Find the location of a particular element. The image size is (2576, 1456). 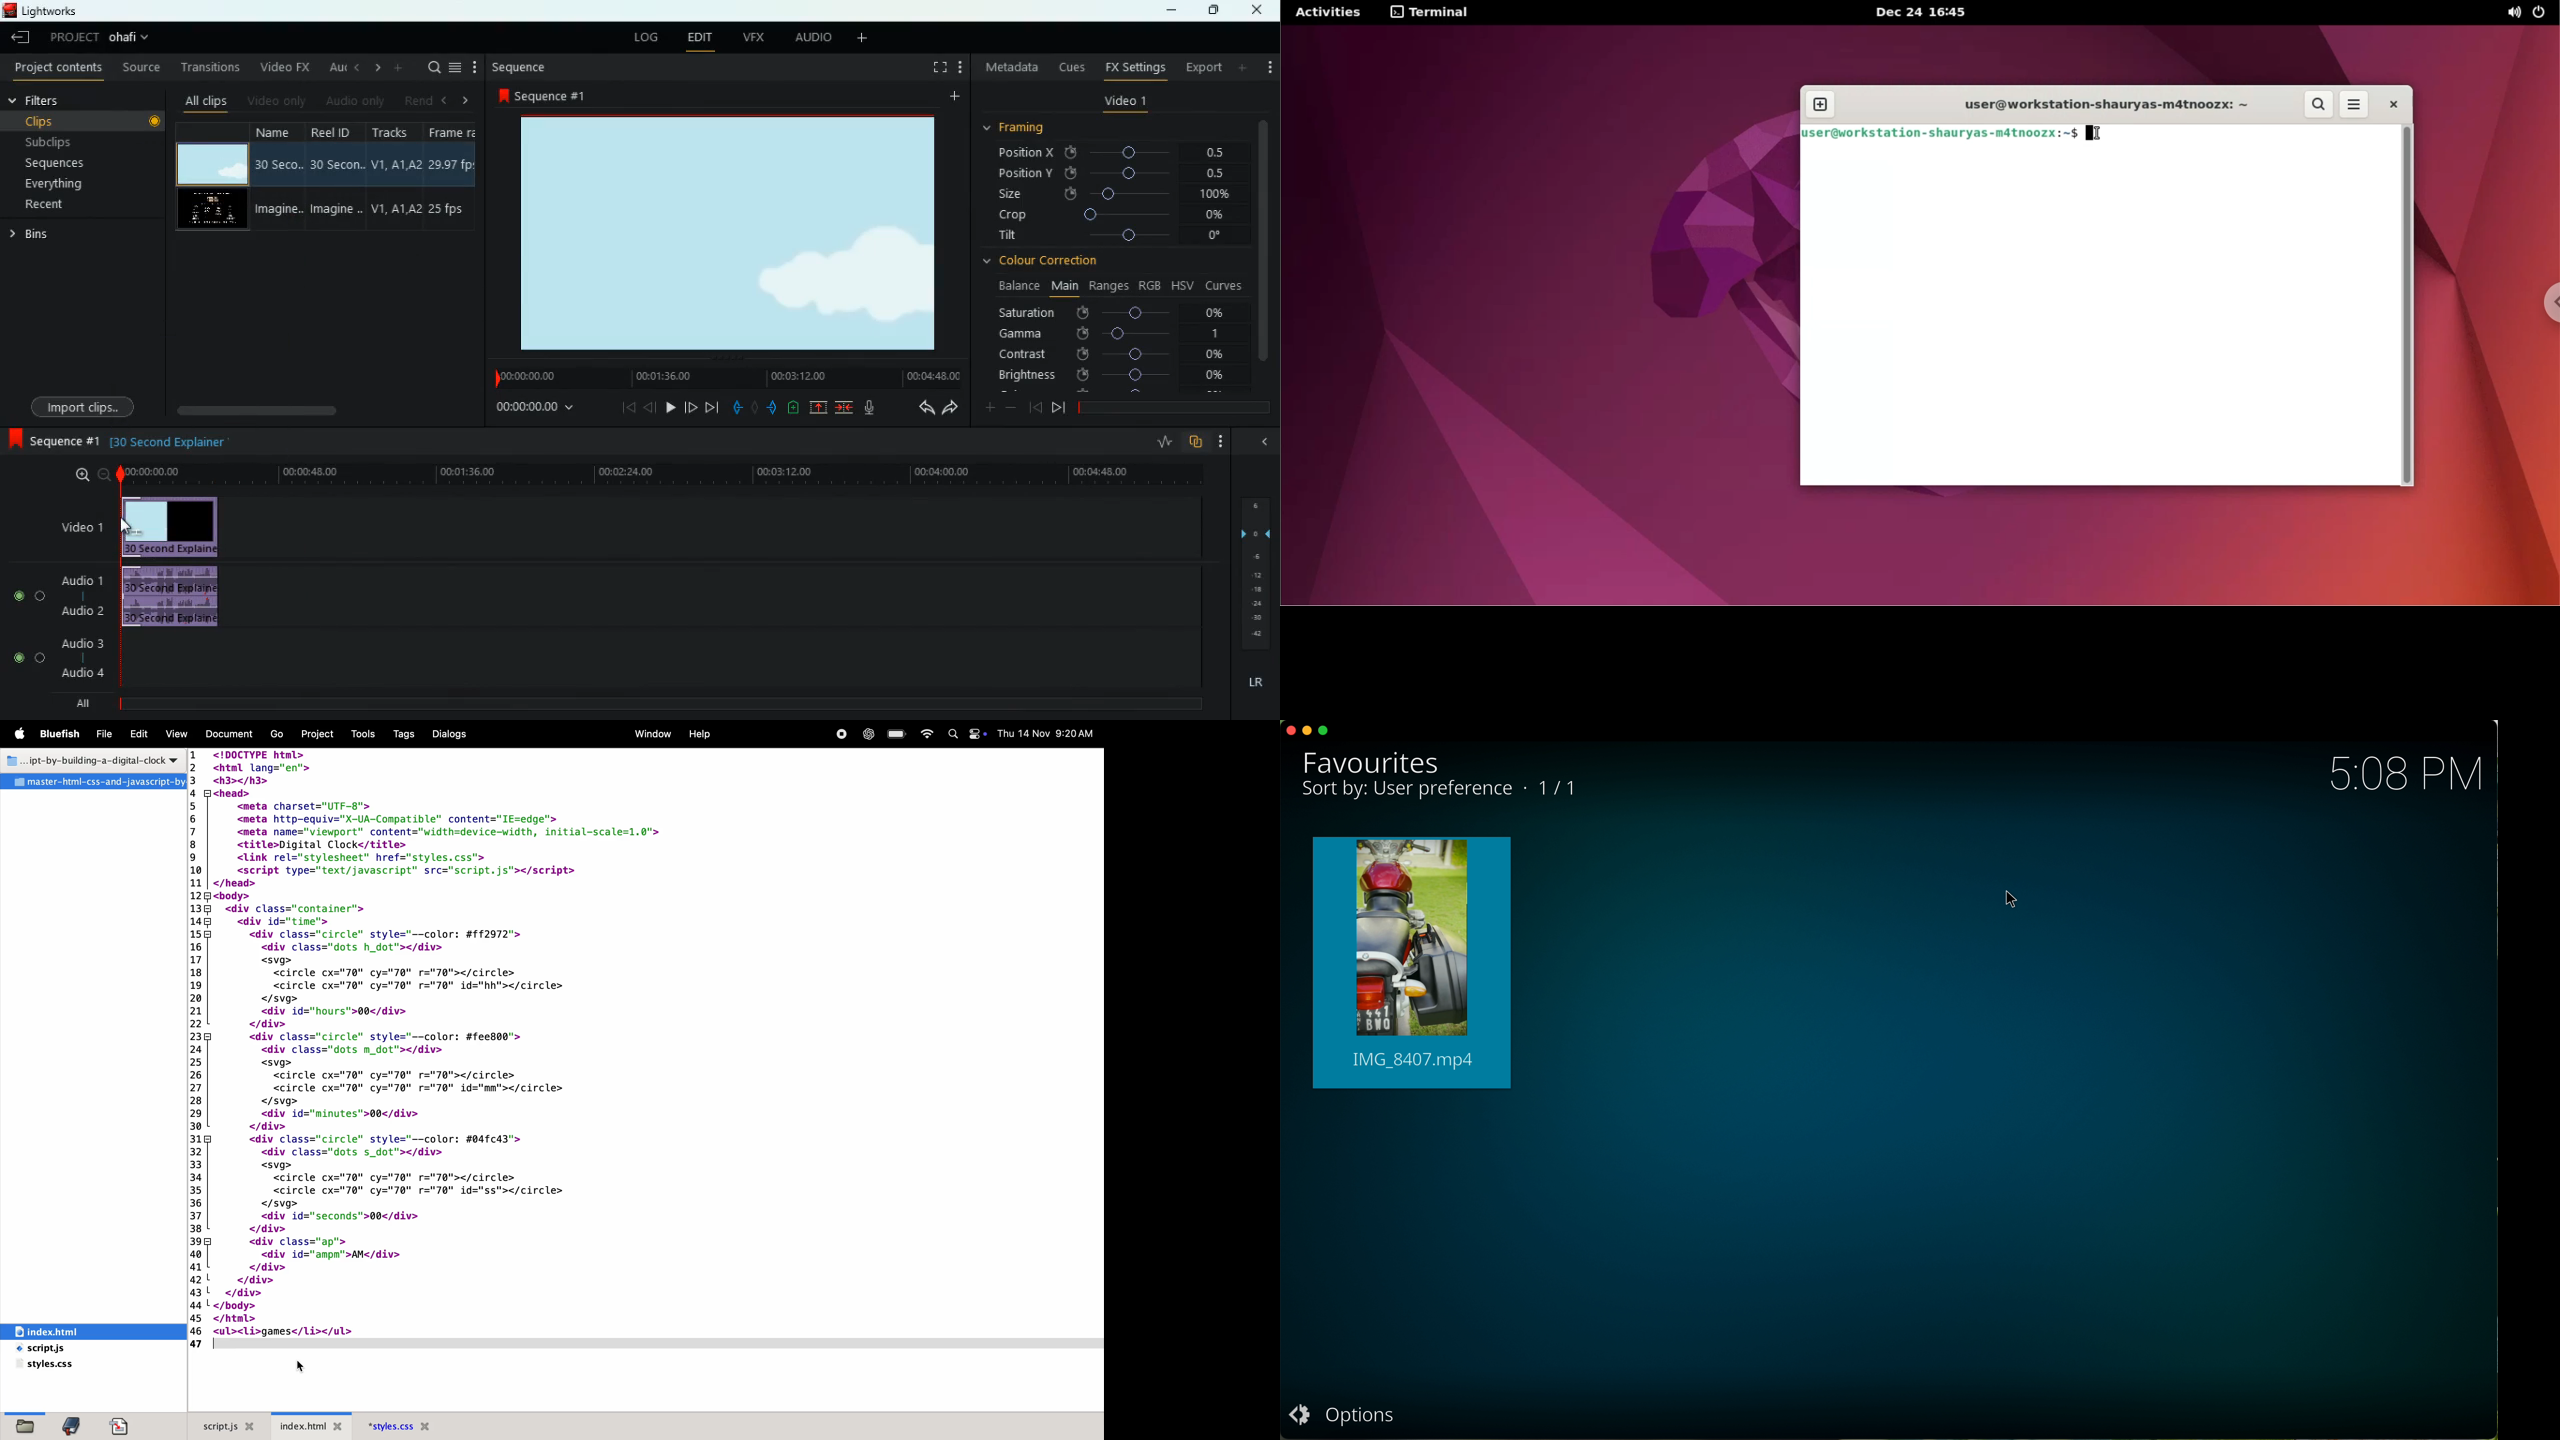

reel id is located at coordinates (337, 131).